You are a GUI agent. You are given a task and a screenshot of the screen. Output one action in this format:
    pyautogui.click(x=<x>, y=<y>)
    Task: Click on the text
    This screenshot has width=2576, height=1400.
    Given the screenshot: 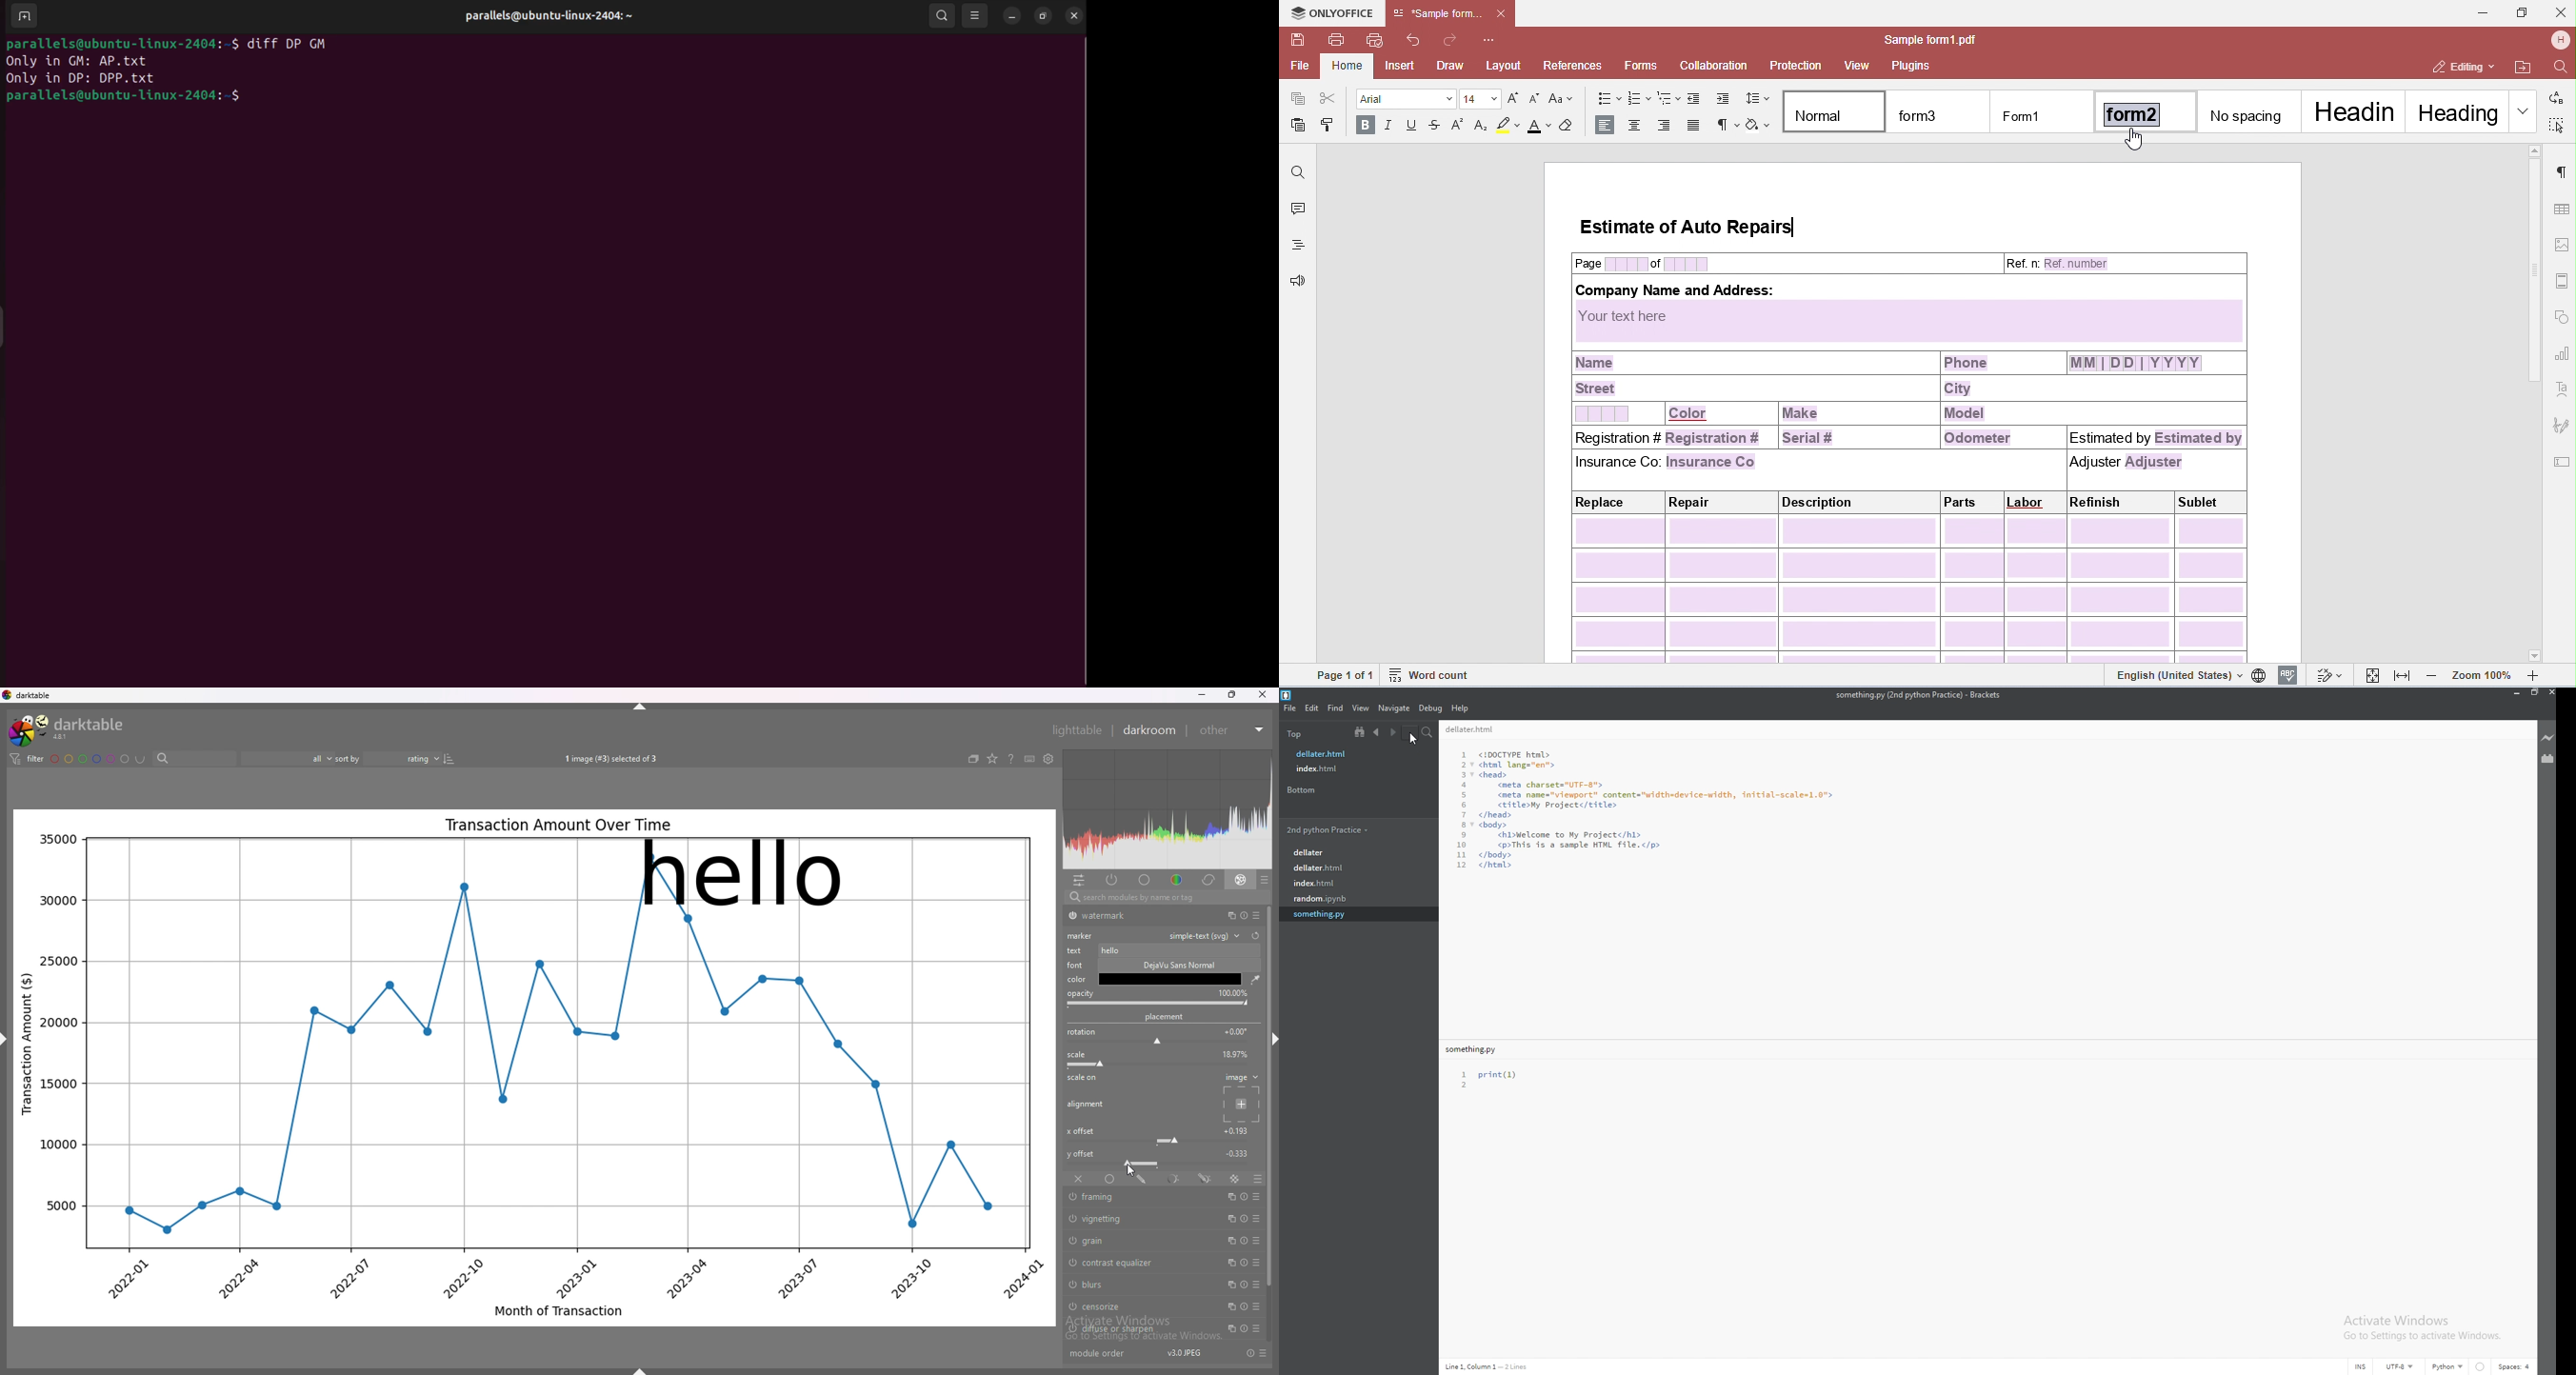 What is the action you would take?
    pyautogui.click(x=1077, y=951)
    